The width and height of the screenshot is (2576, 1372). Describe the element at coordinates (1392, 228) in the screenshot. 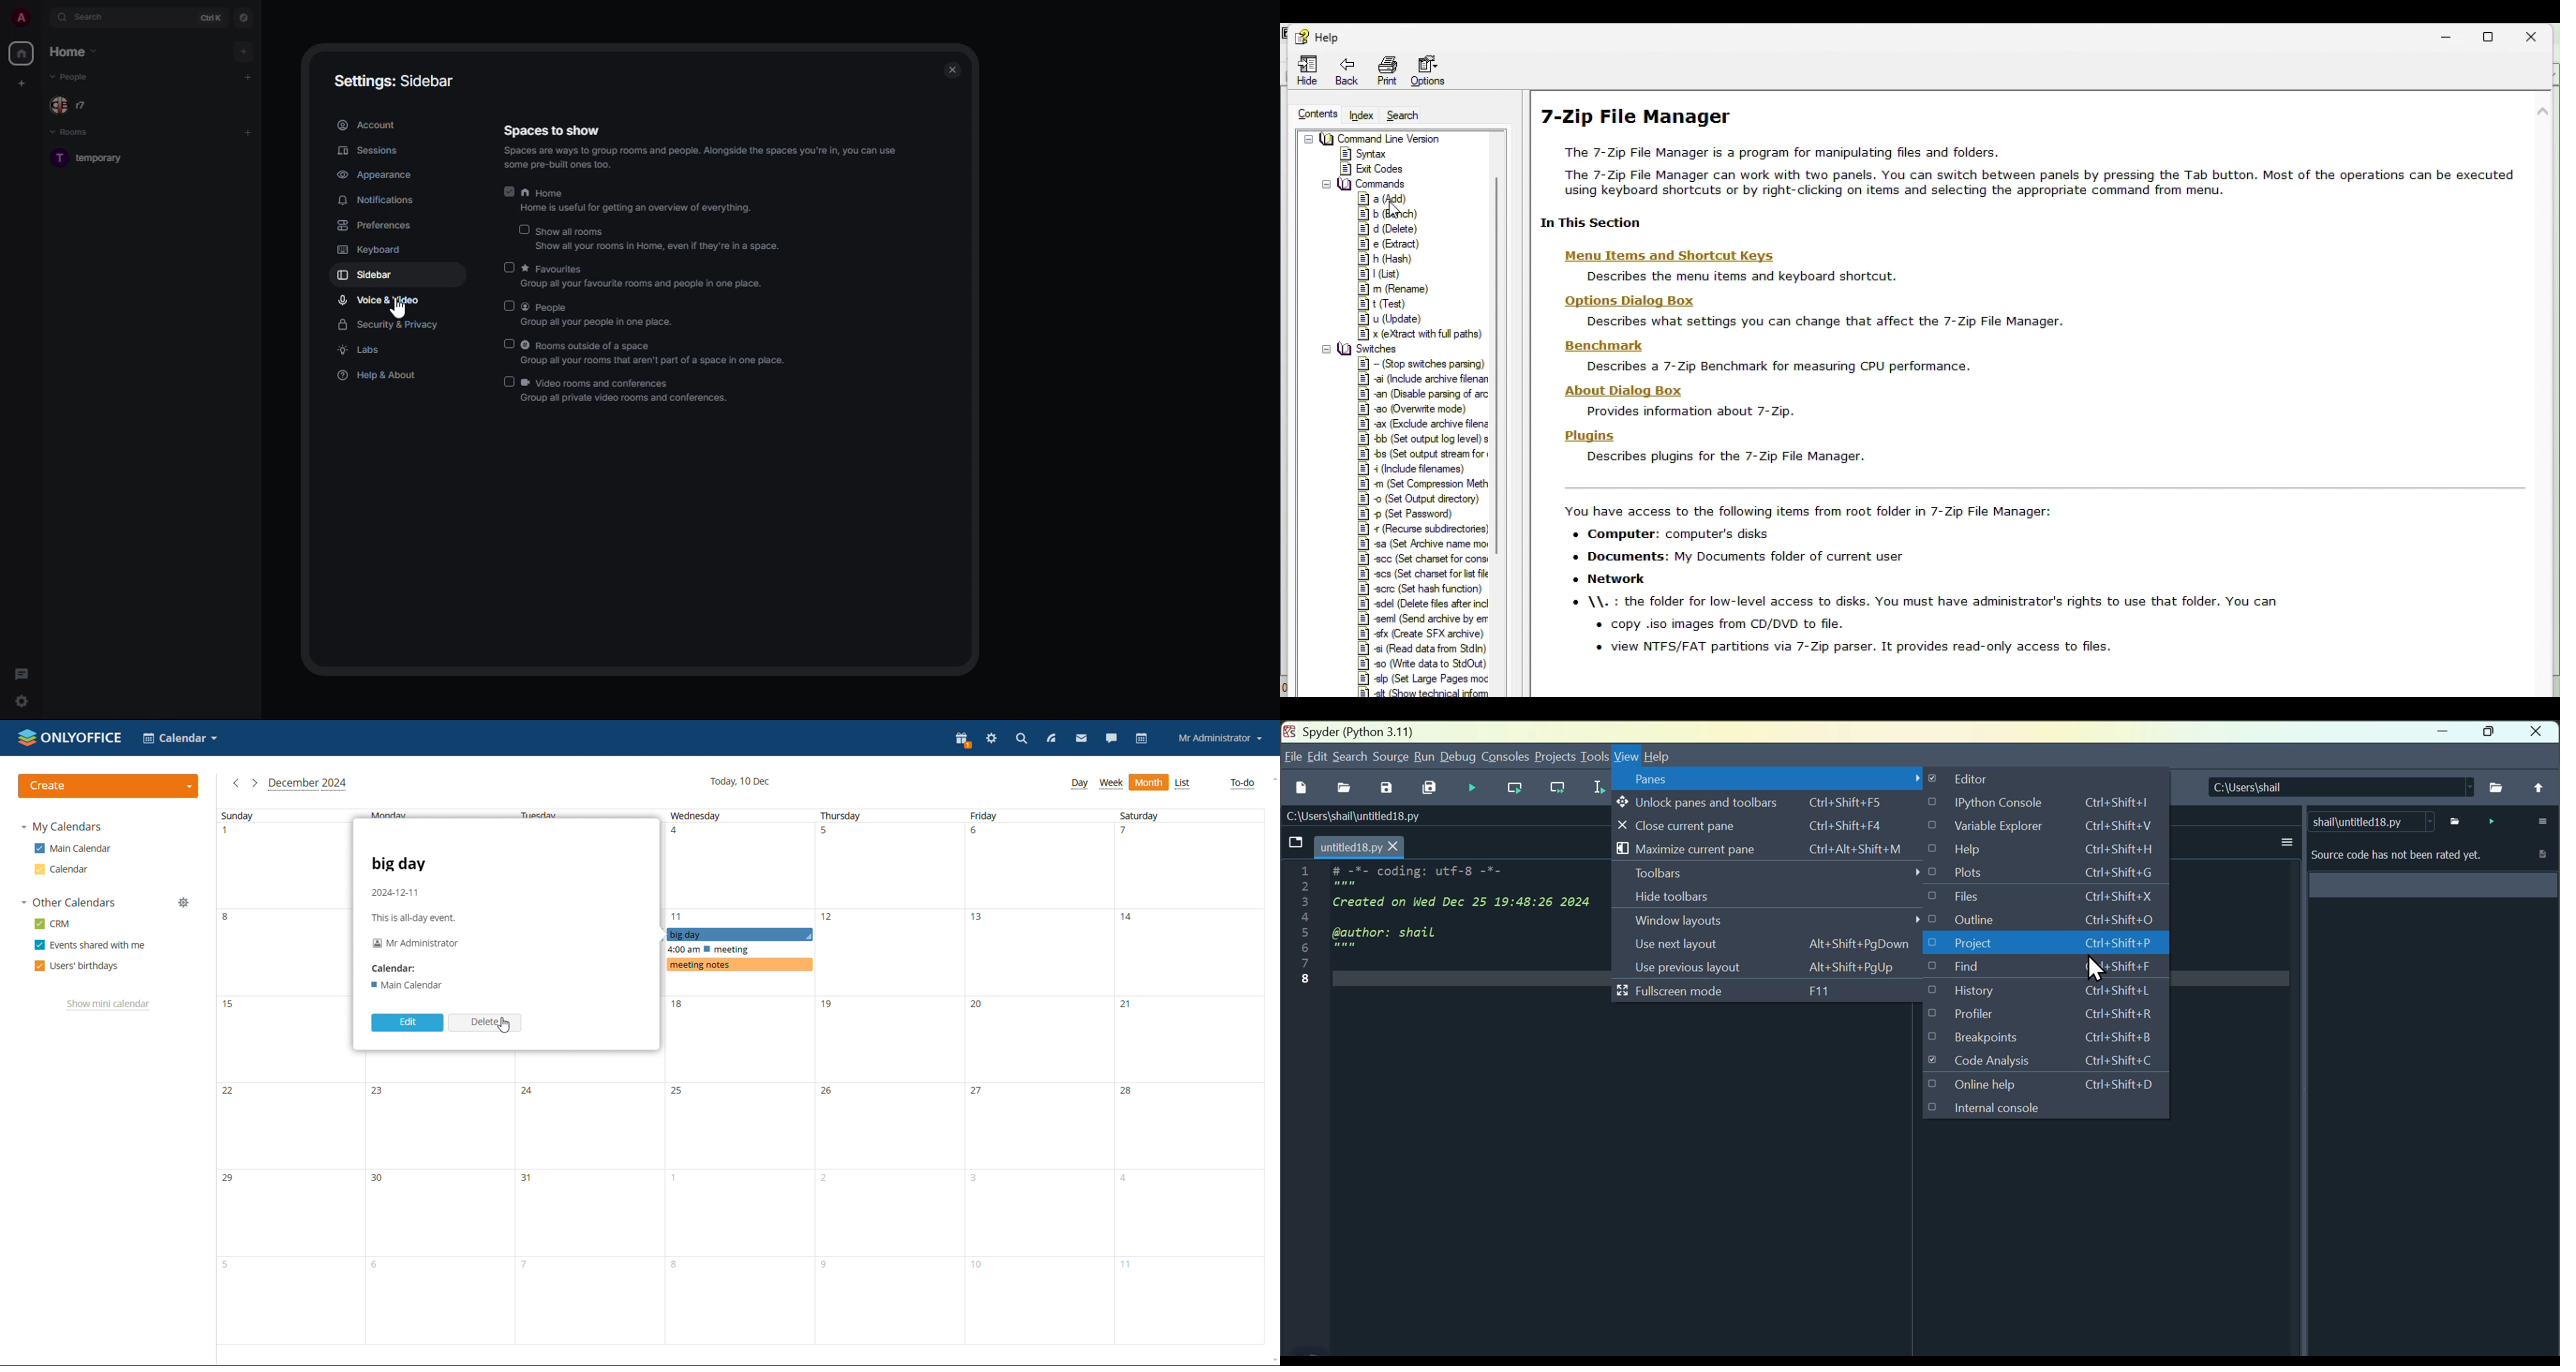

I see `d` at that location.